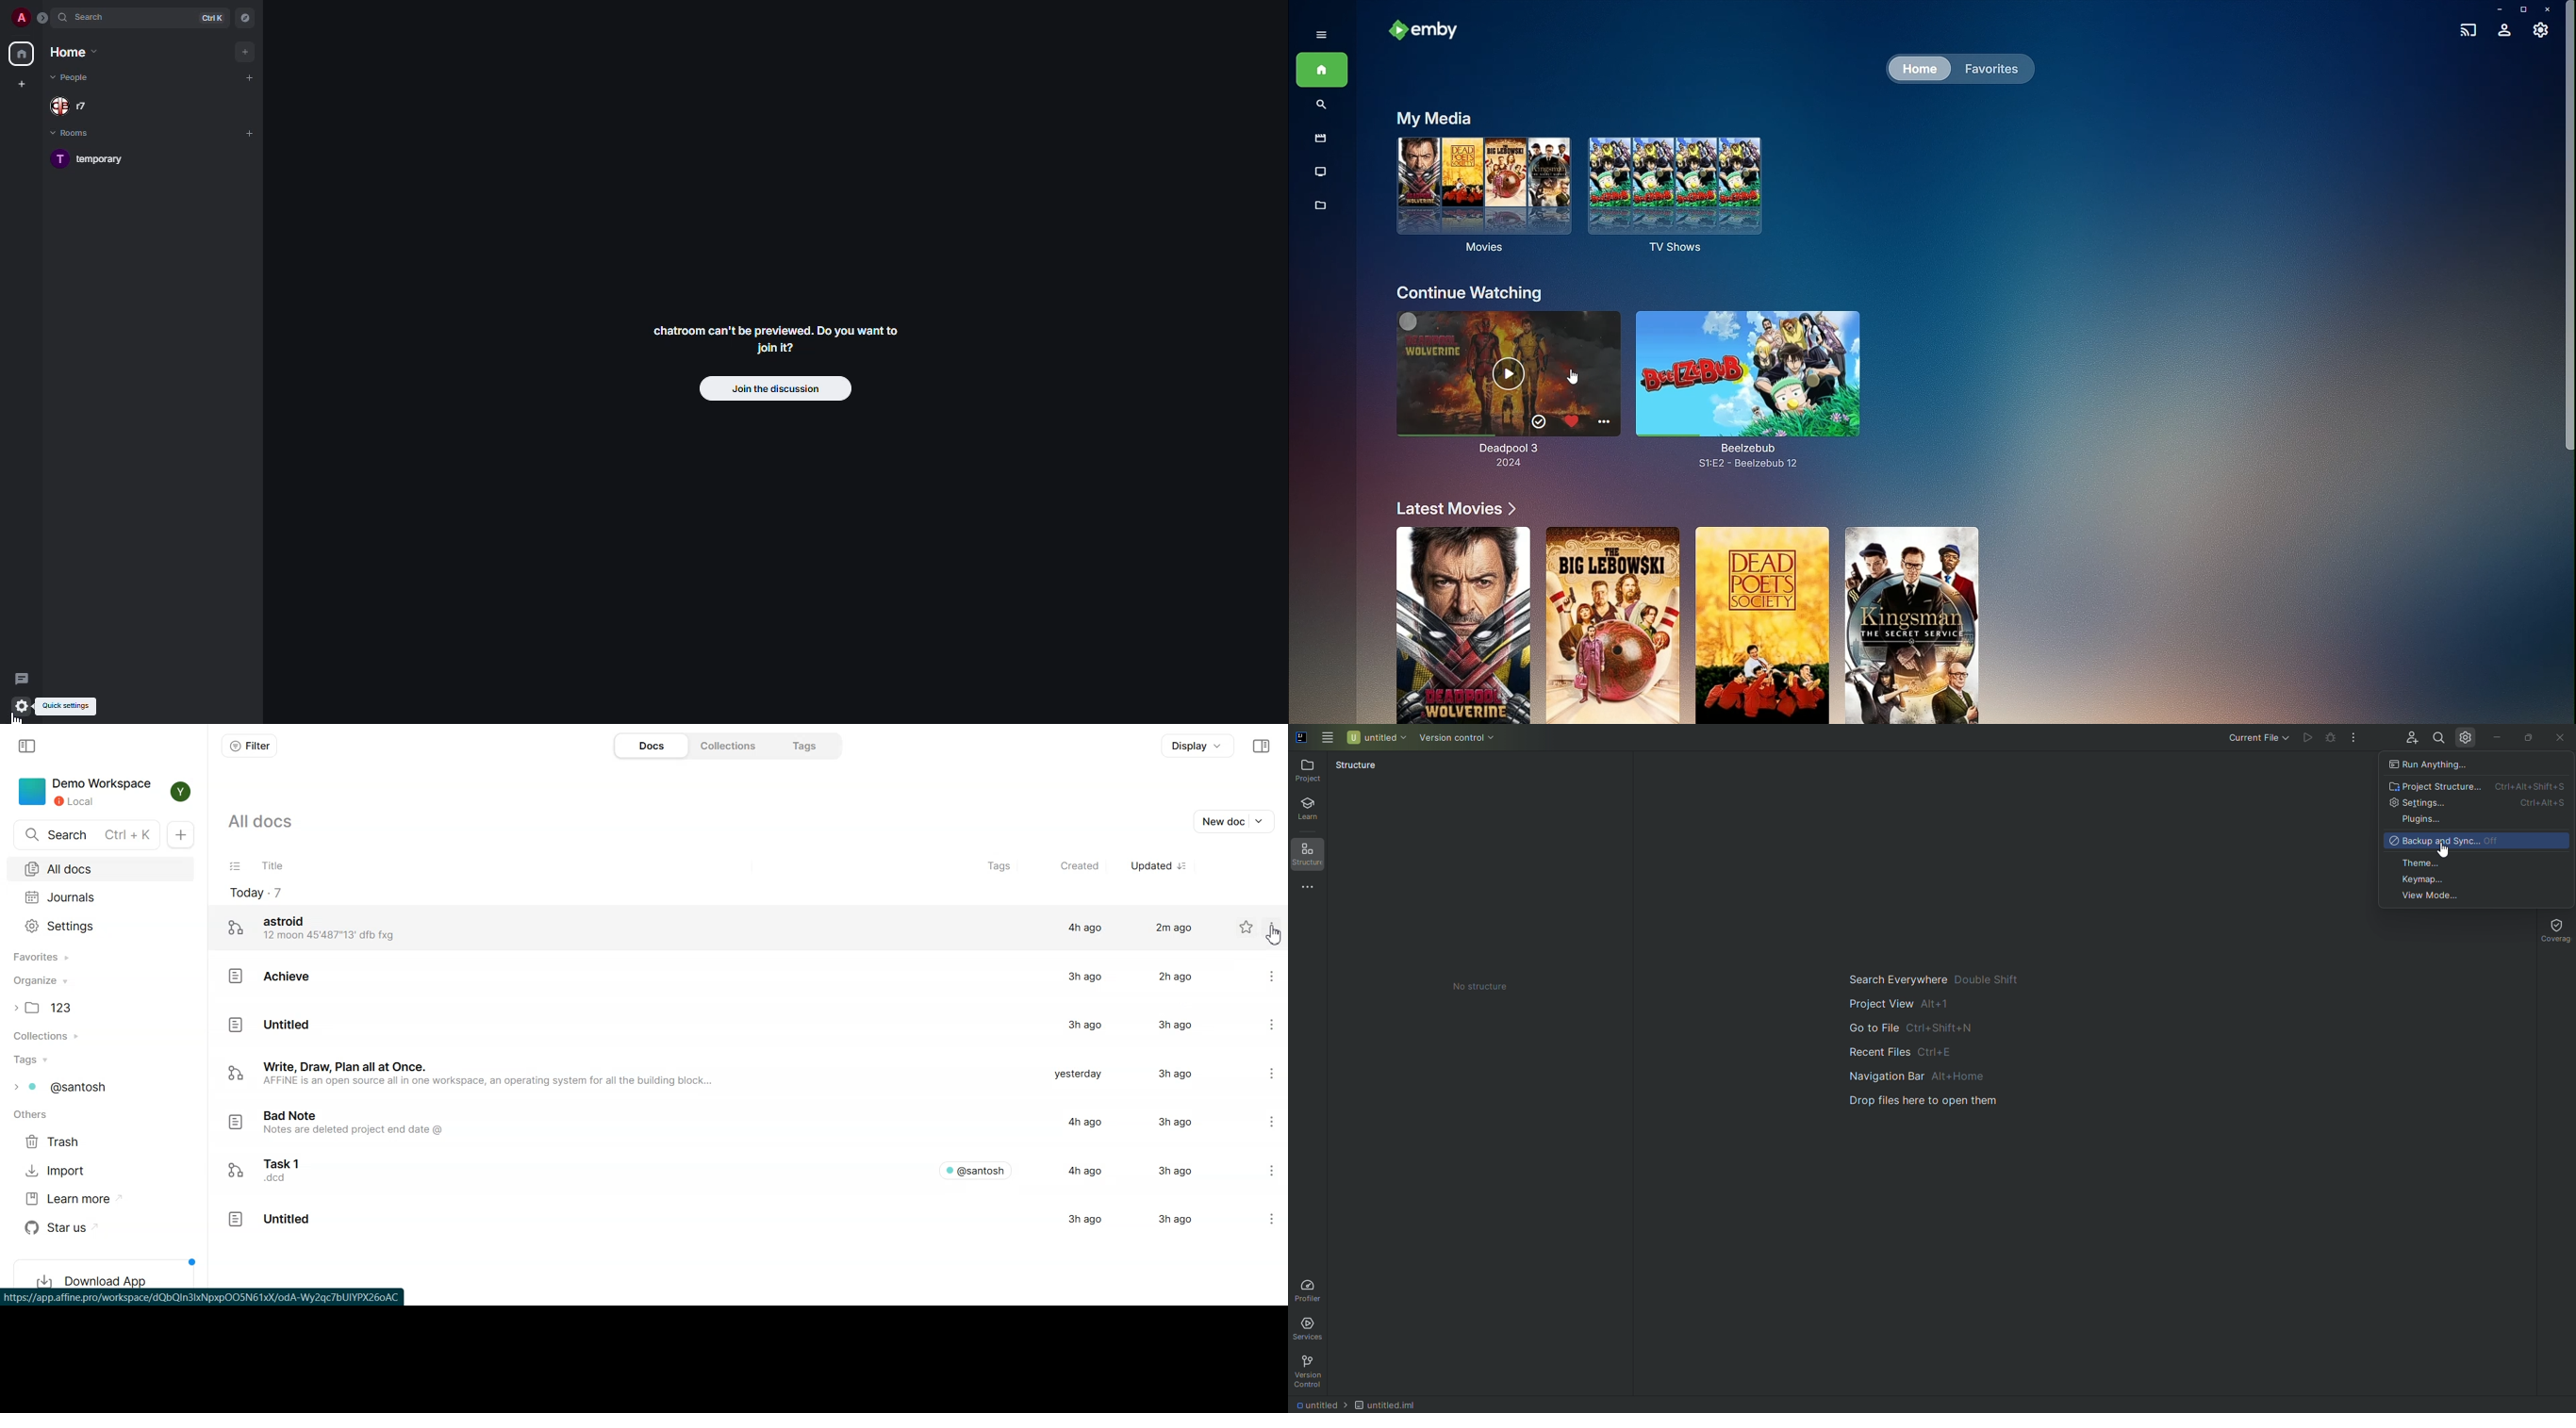 The height and width of the screenshot is (1428, 2576). Describe the element at coordinates (73, 51) in the screenshot. I see `home` at that location.